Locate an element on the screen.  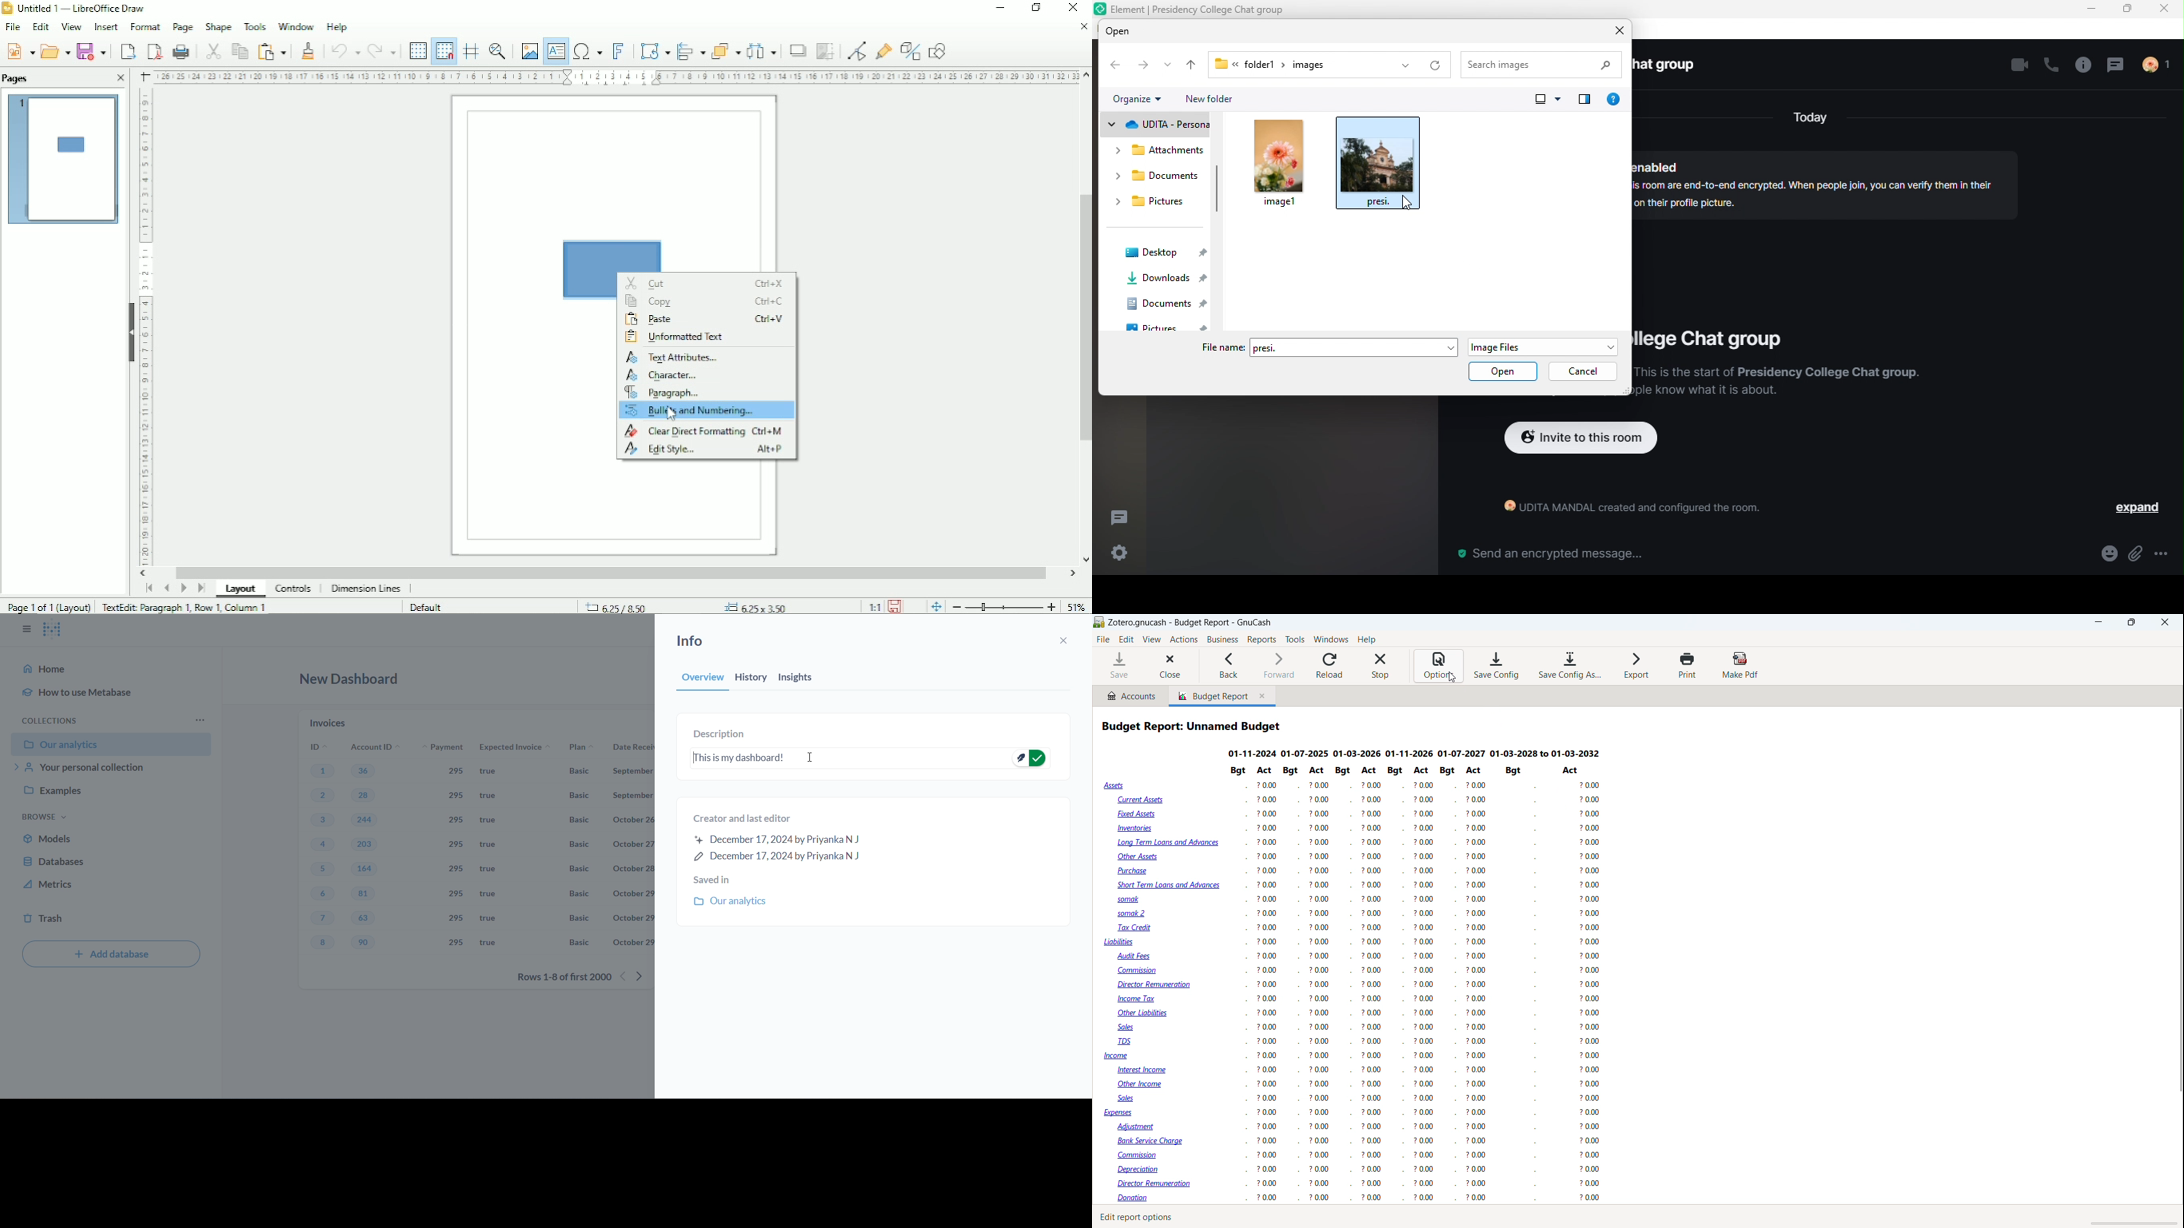
hort Term Loans and Advances is located at coordinates (1167, 886).